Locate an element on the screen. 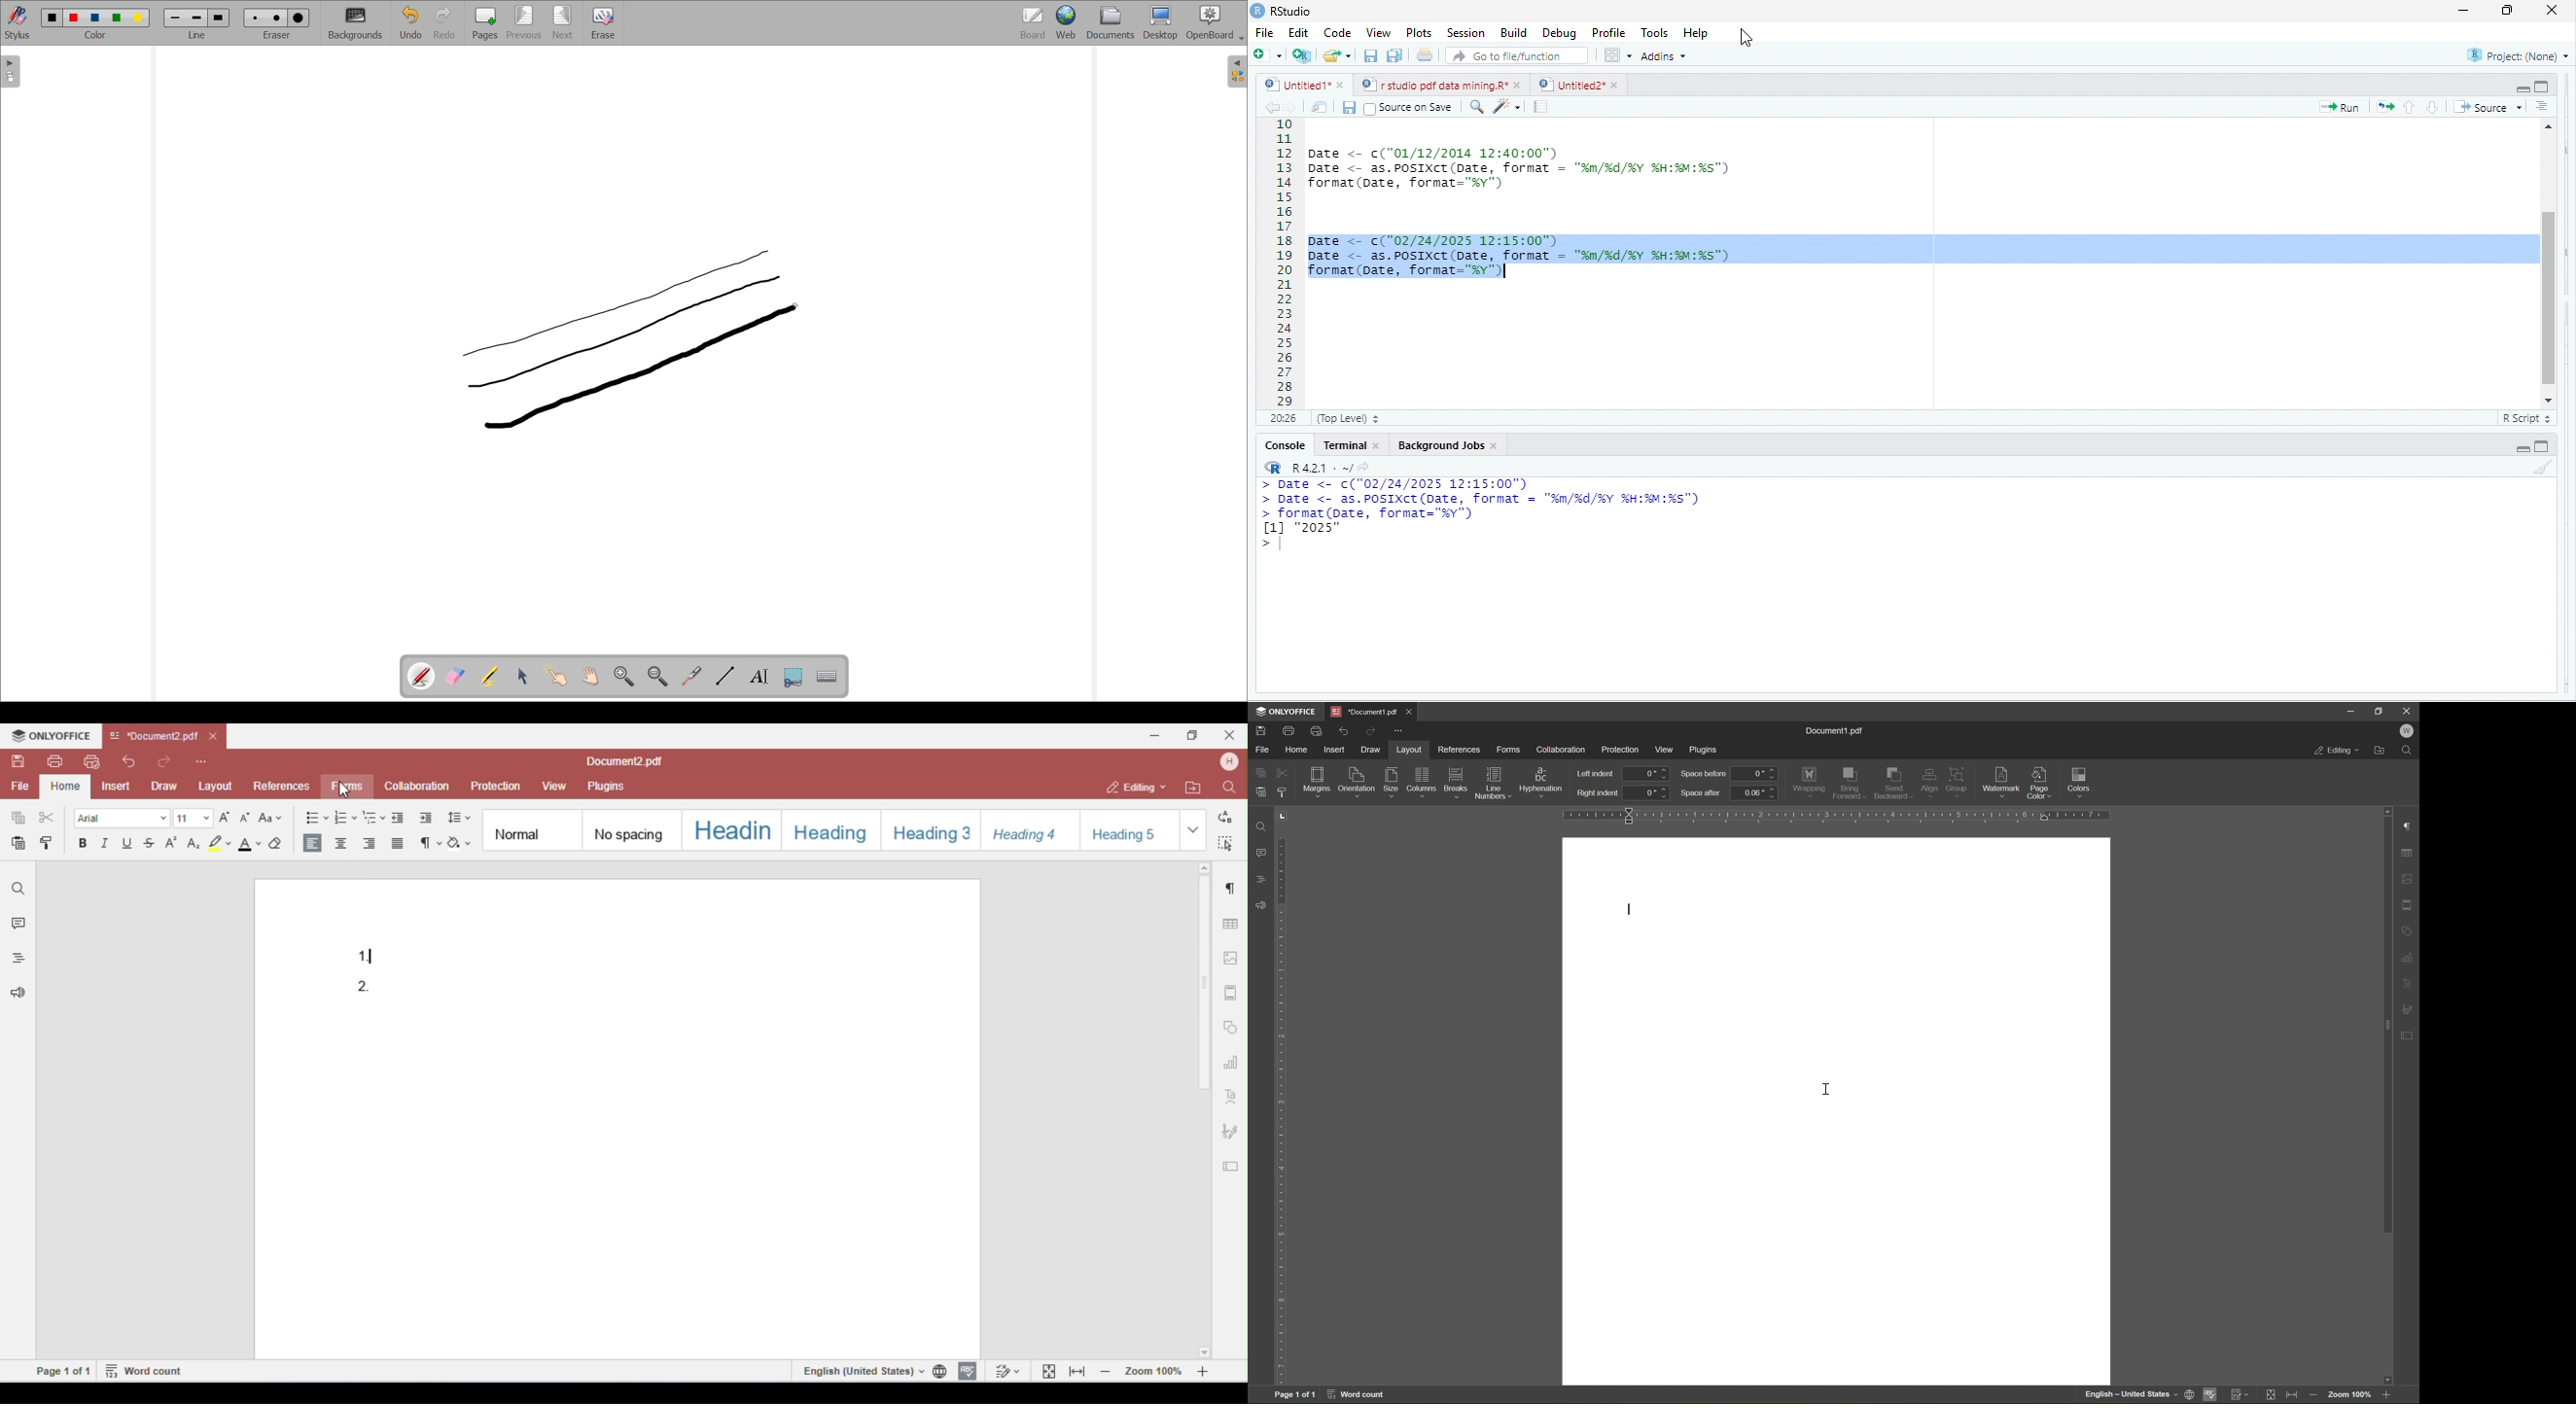 Image resolution: width=2576 pixels, height=1428 pixels. go to next section/chunk is located at coordinates (2433, 107).